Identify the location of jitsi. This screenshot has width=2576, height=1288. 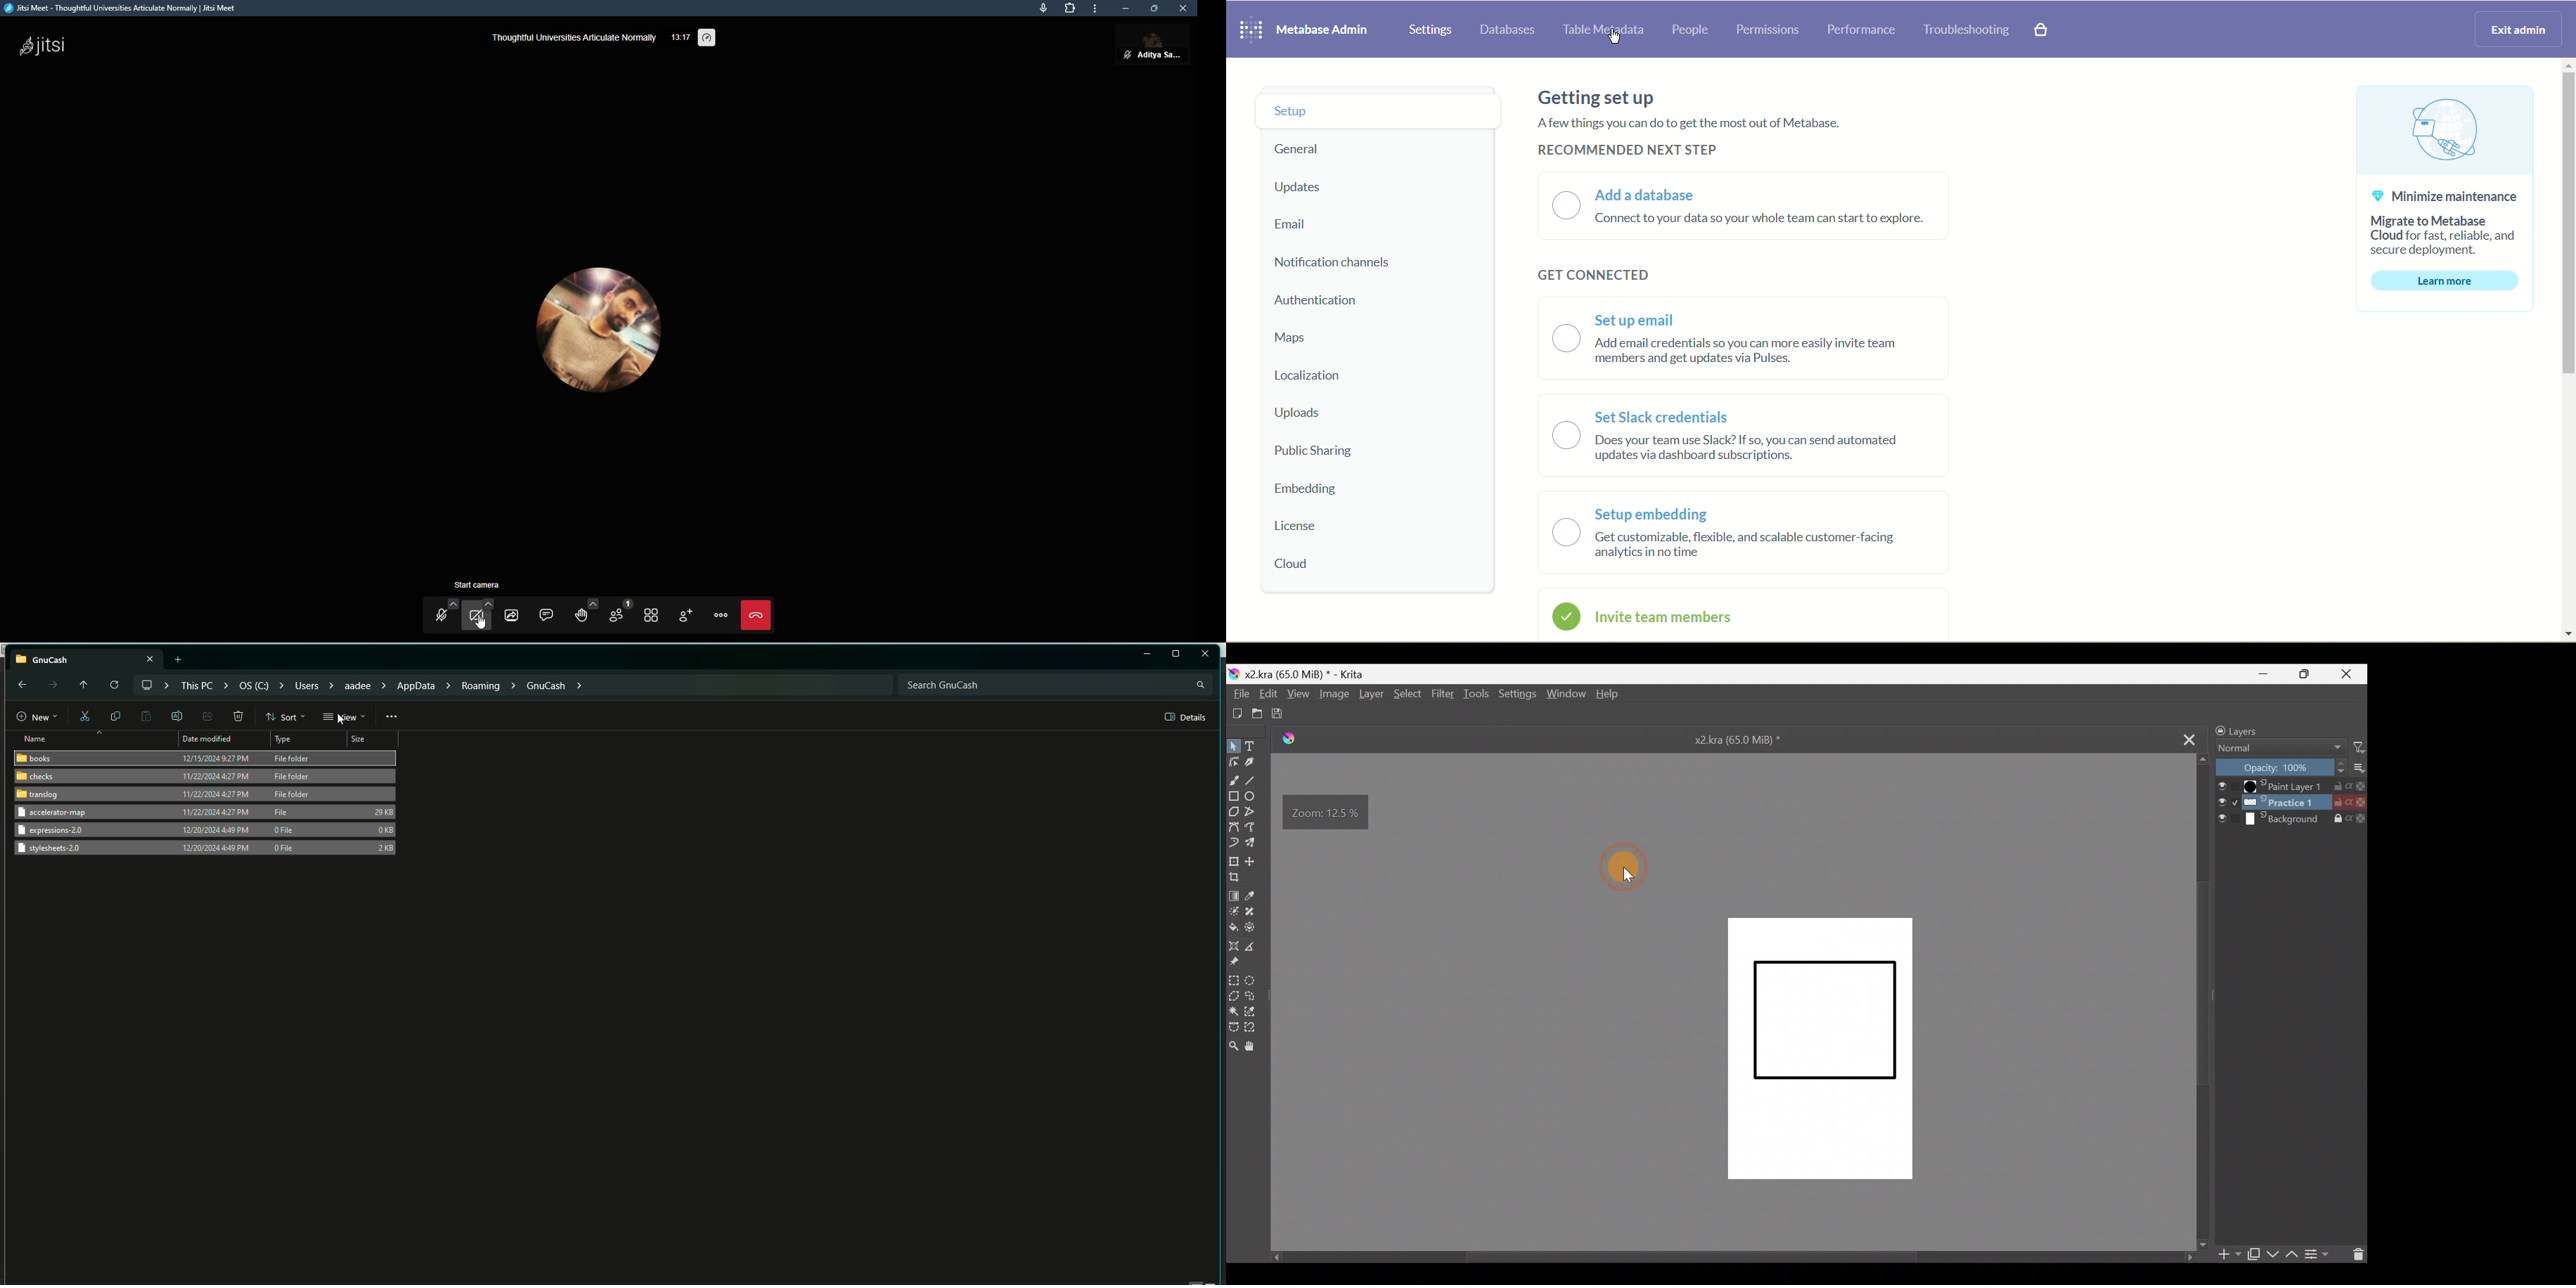
(47, 44).